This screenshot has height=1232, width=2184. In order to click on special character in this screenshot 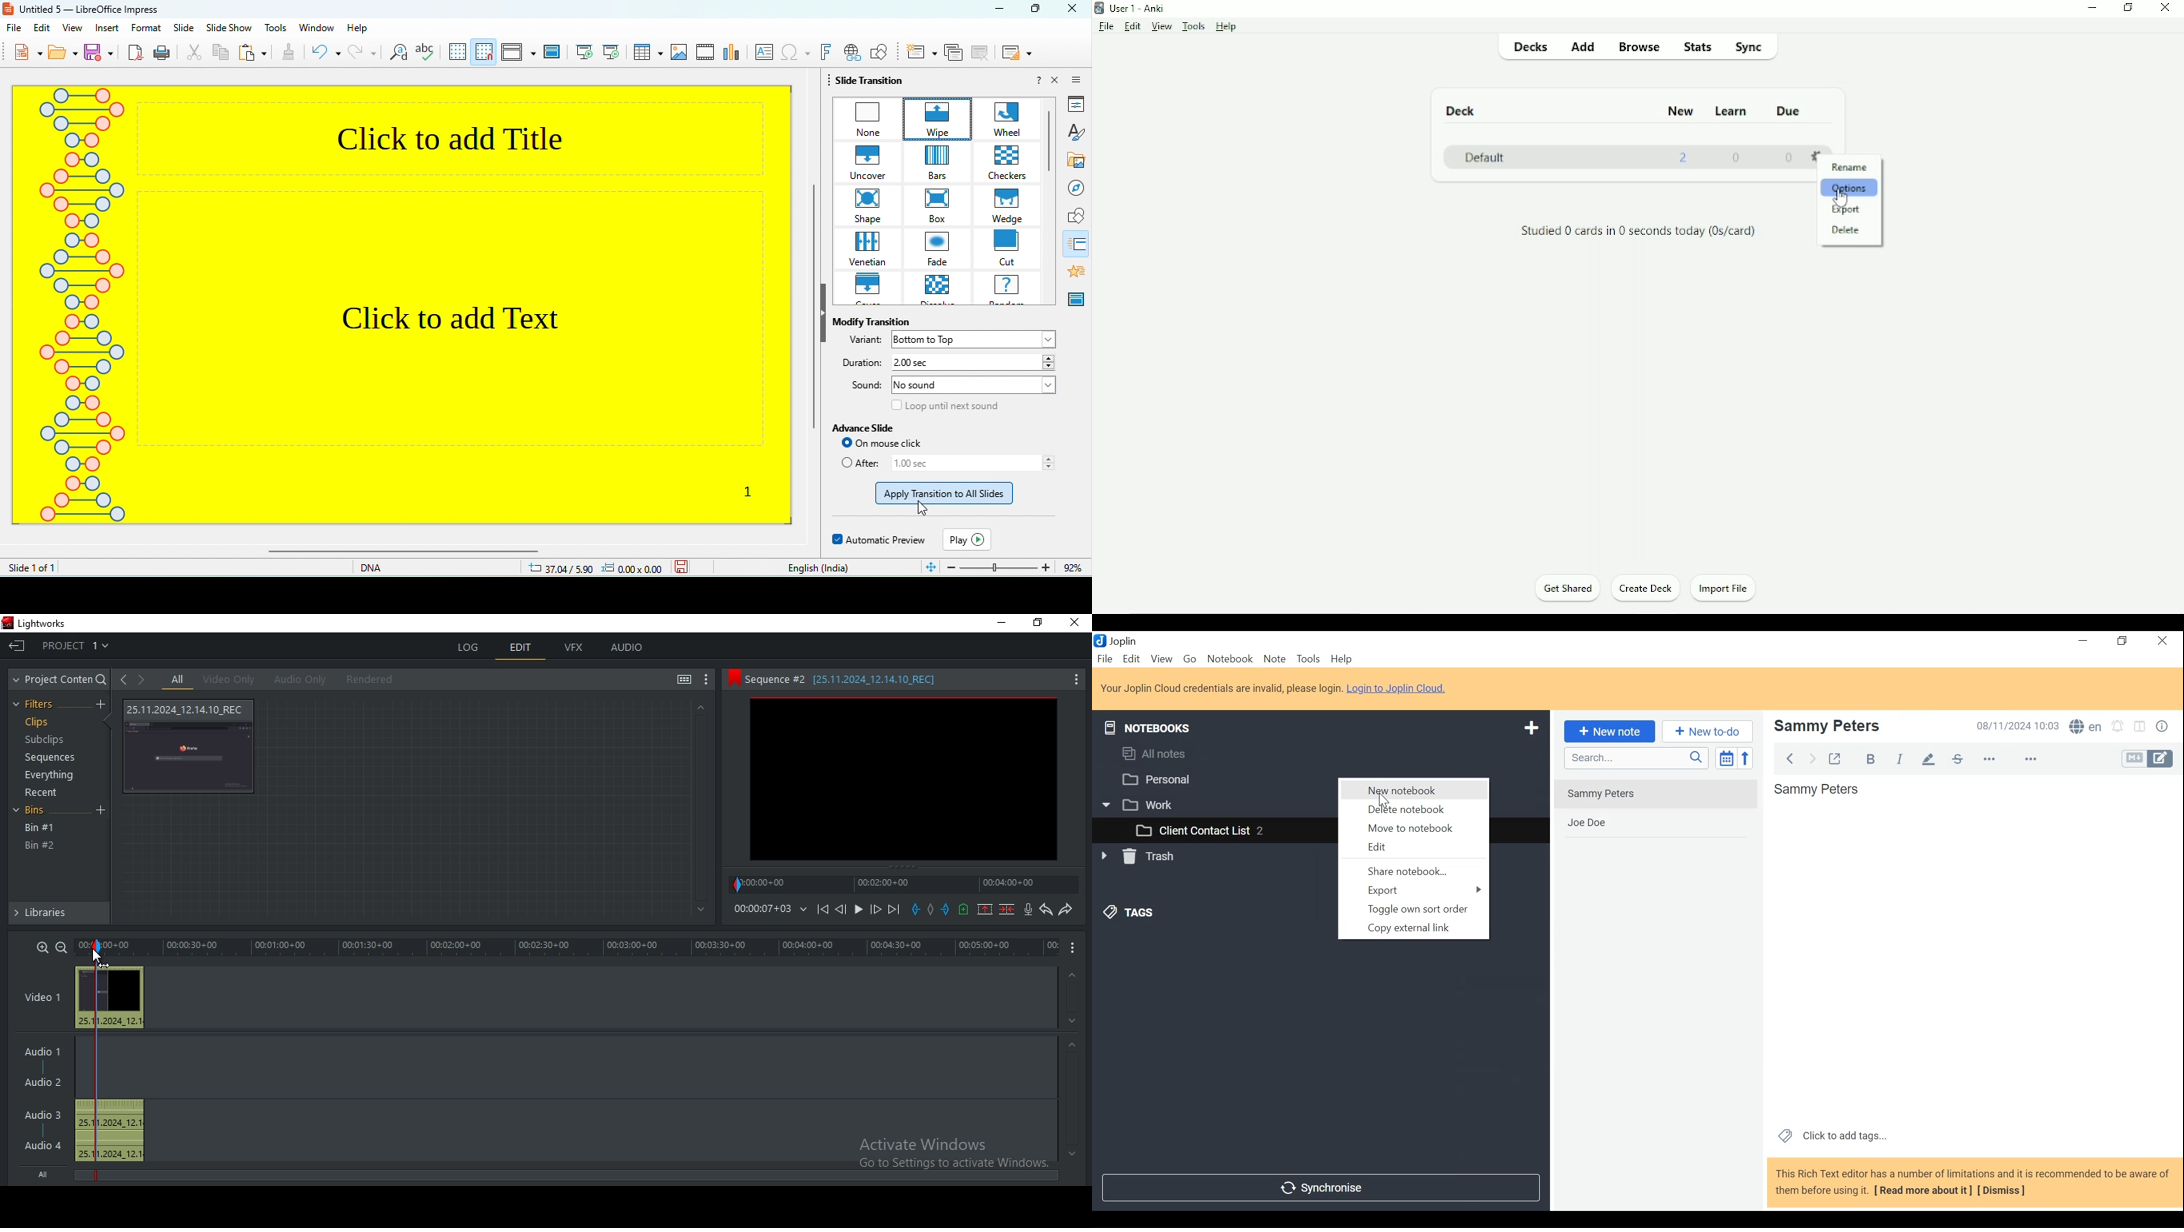, I will do `click(794, 55)`.